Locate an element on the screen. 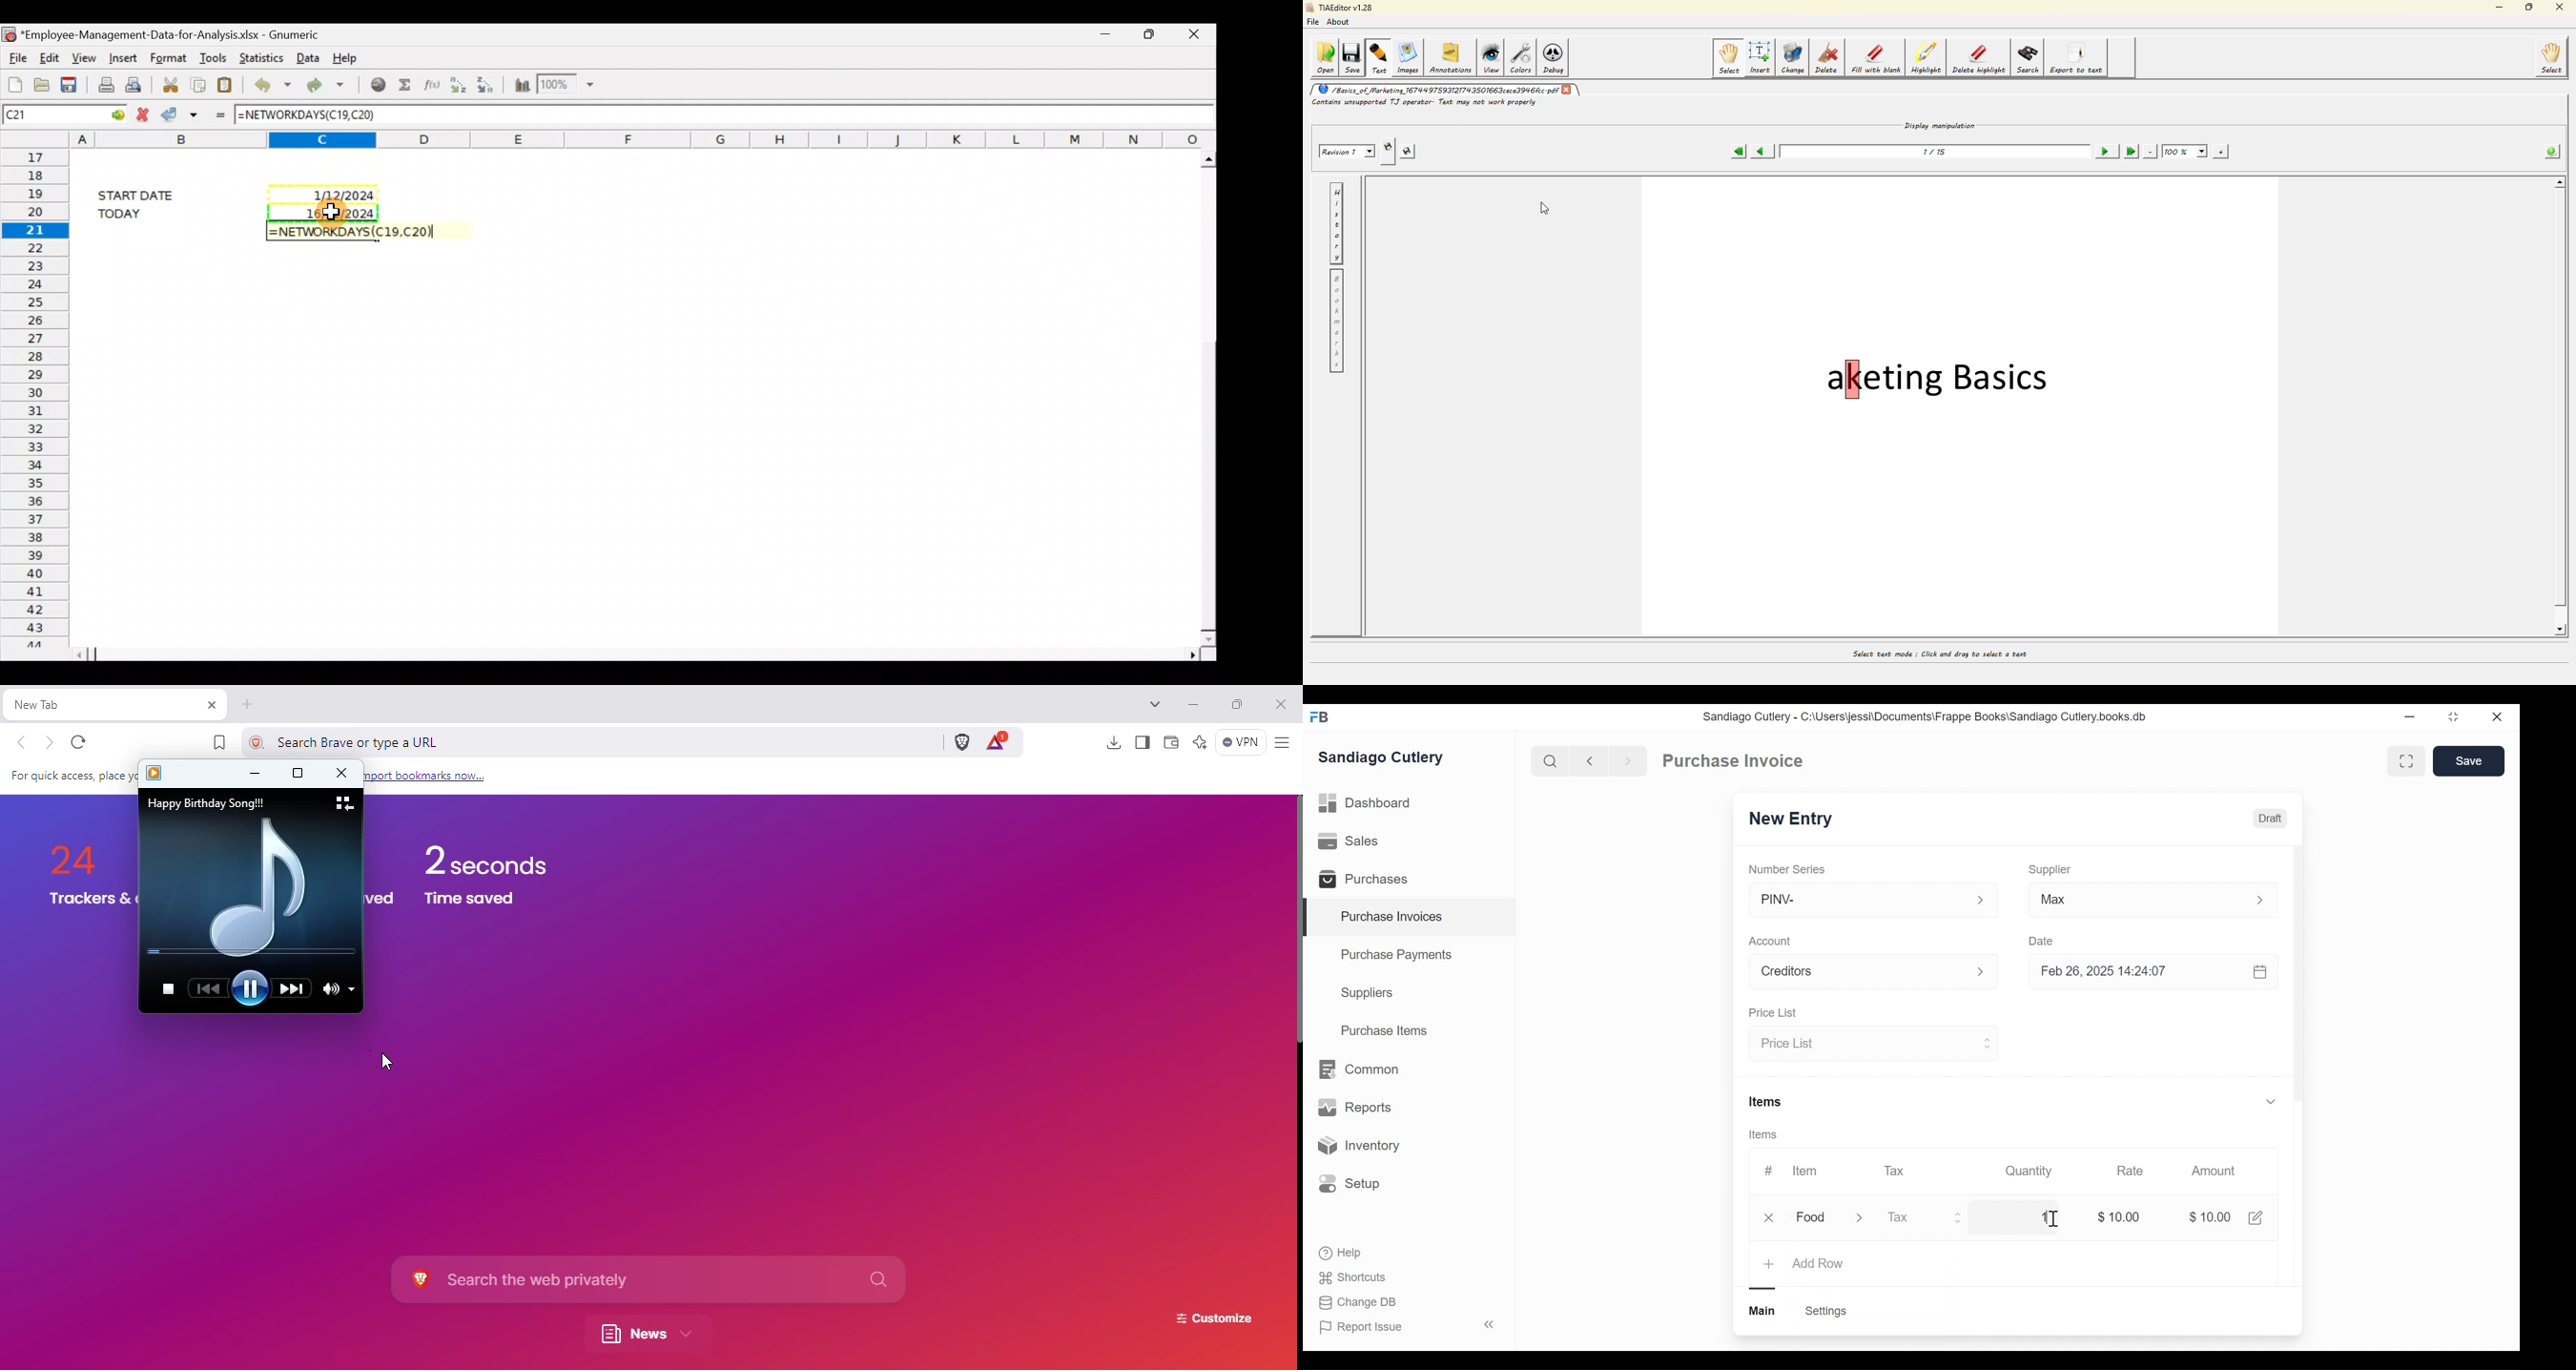  Items is located at coordinates (1768, 1135).